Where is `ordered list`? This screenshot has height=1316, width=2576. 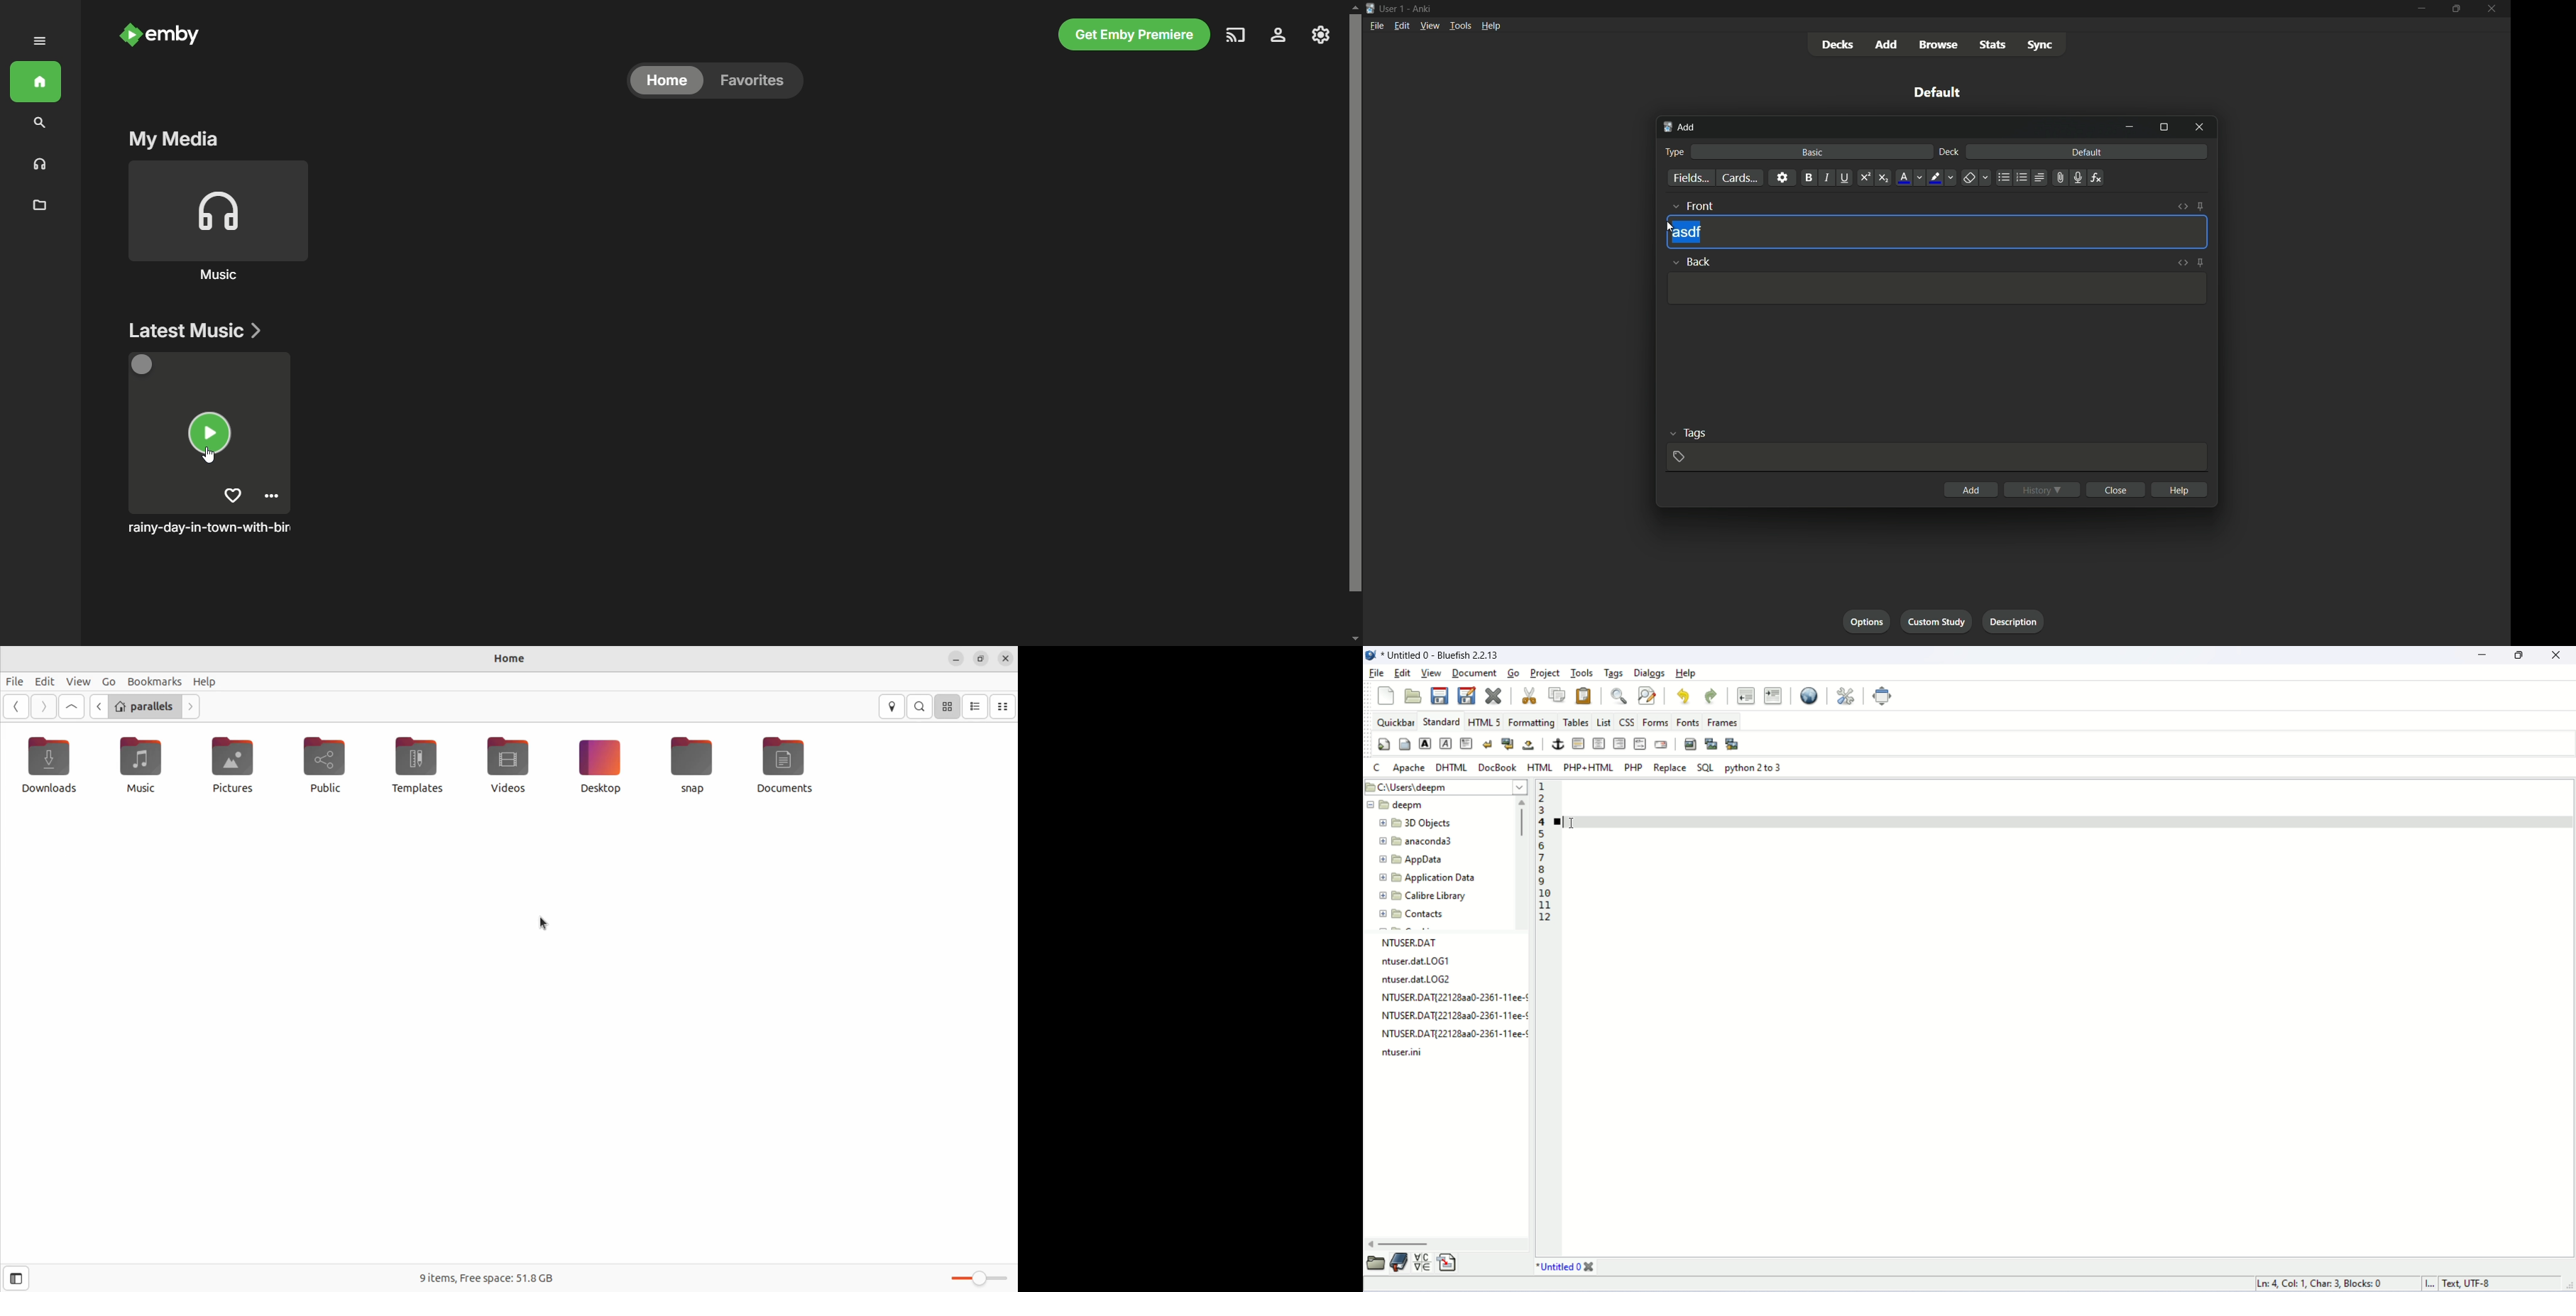
ordered list is located at coordinates (2022, 178).